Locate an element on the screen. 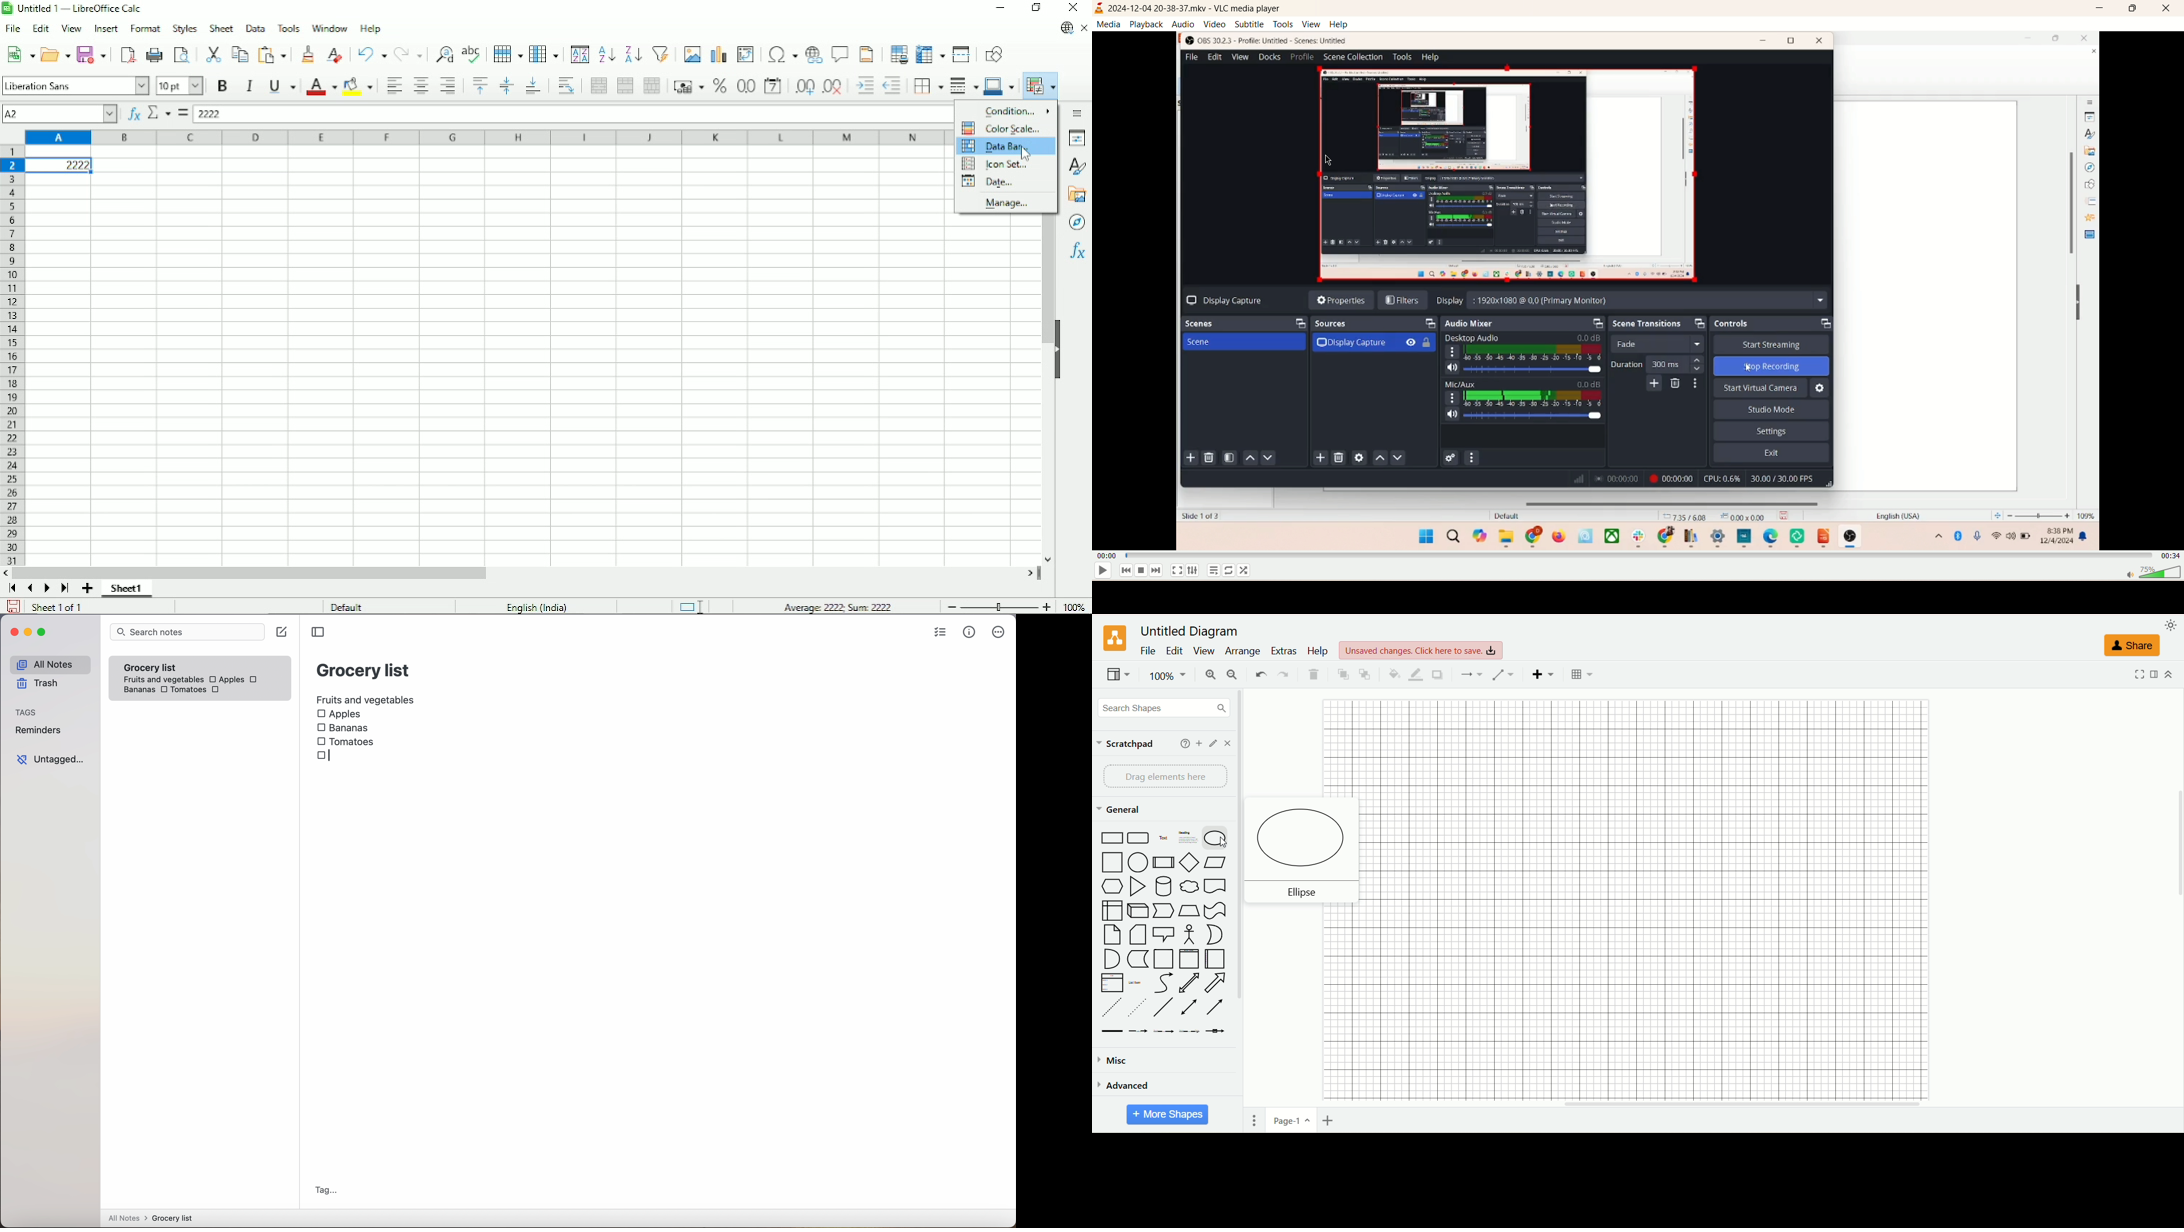  triangle is located at coordinates (1137, 886).